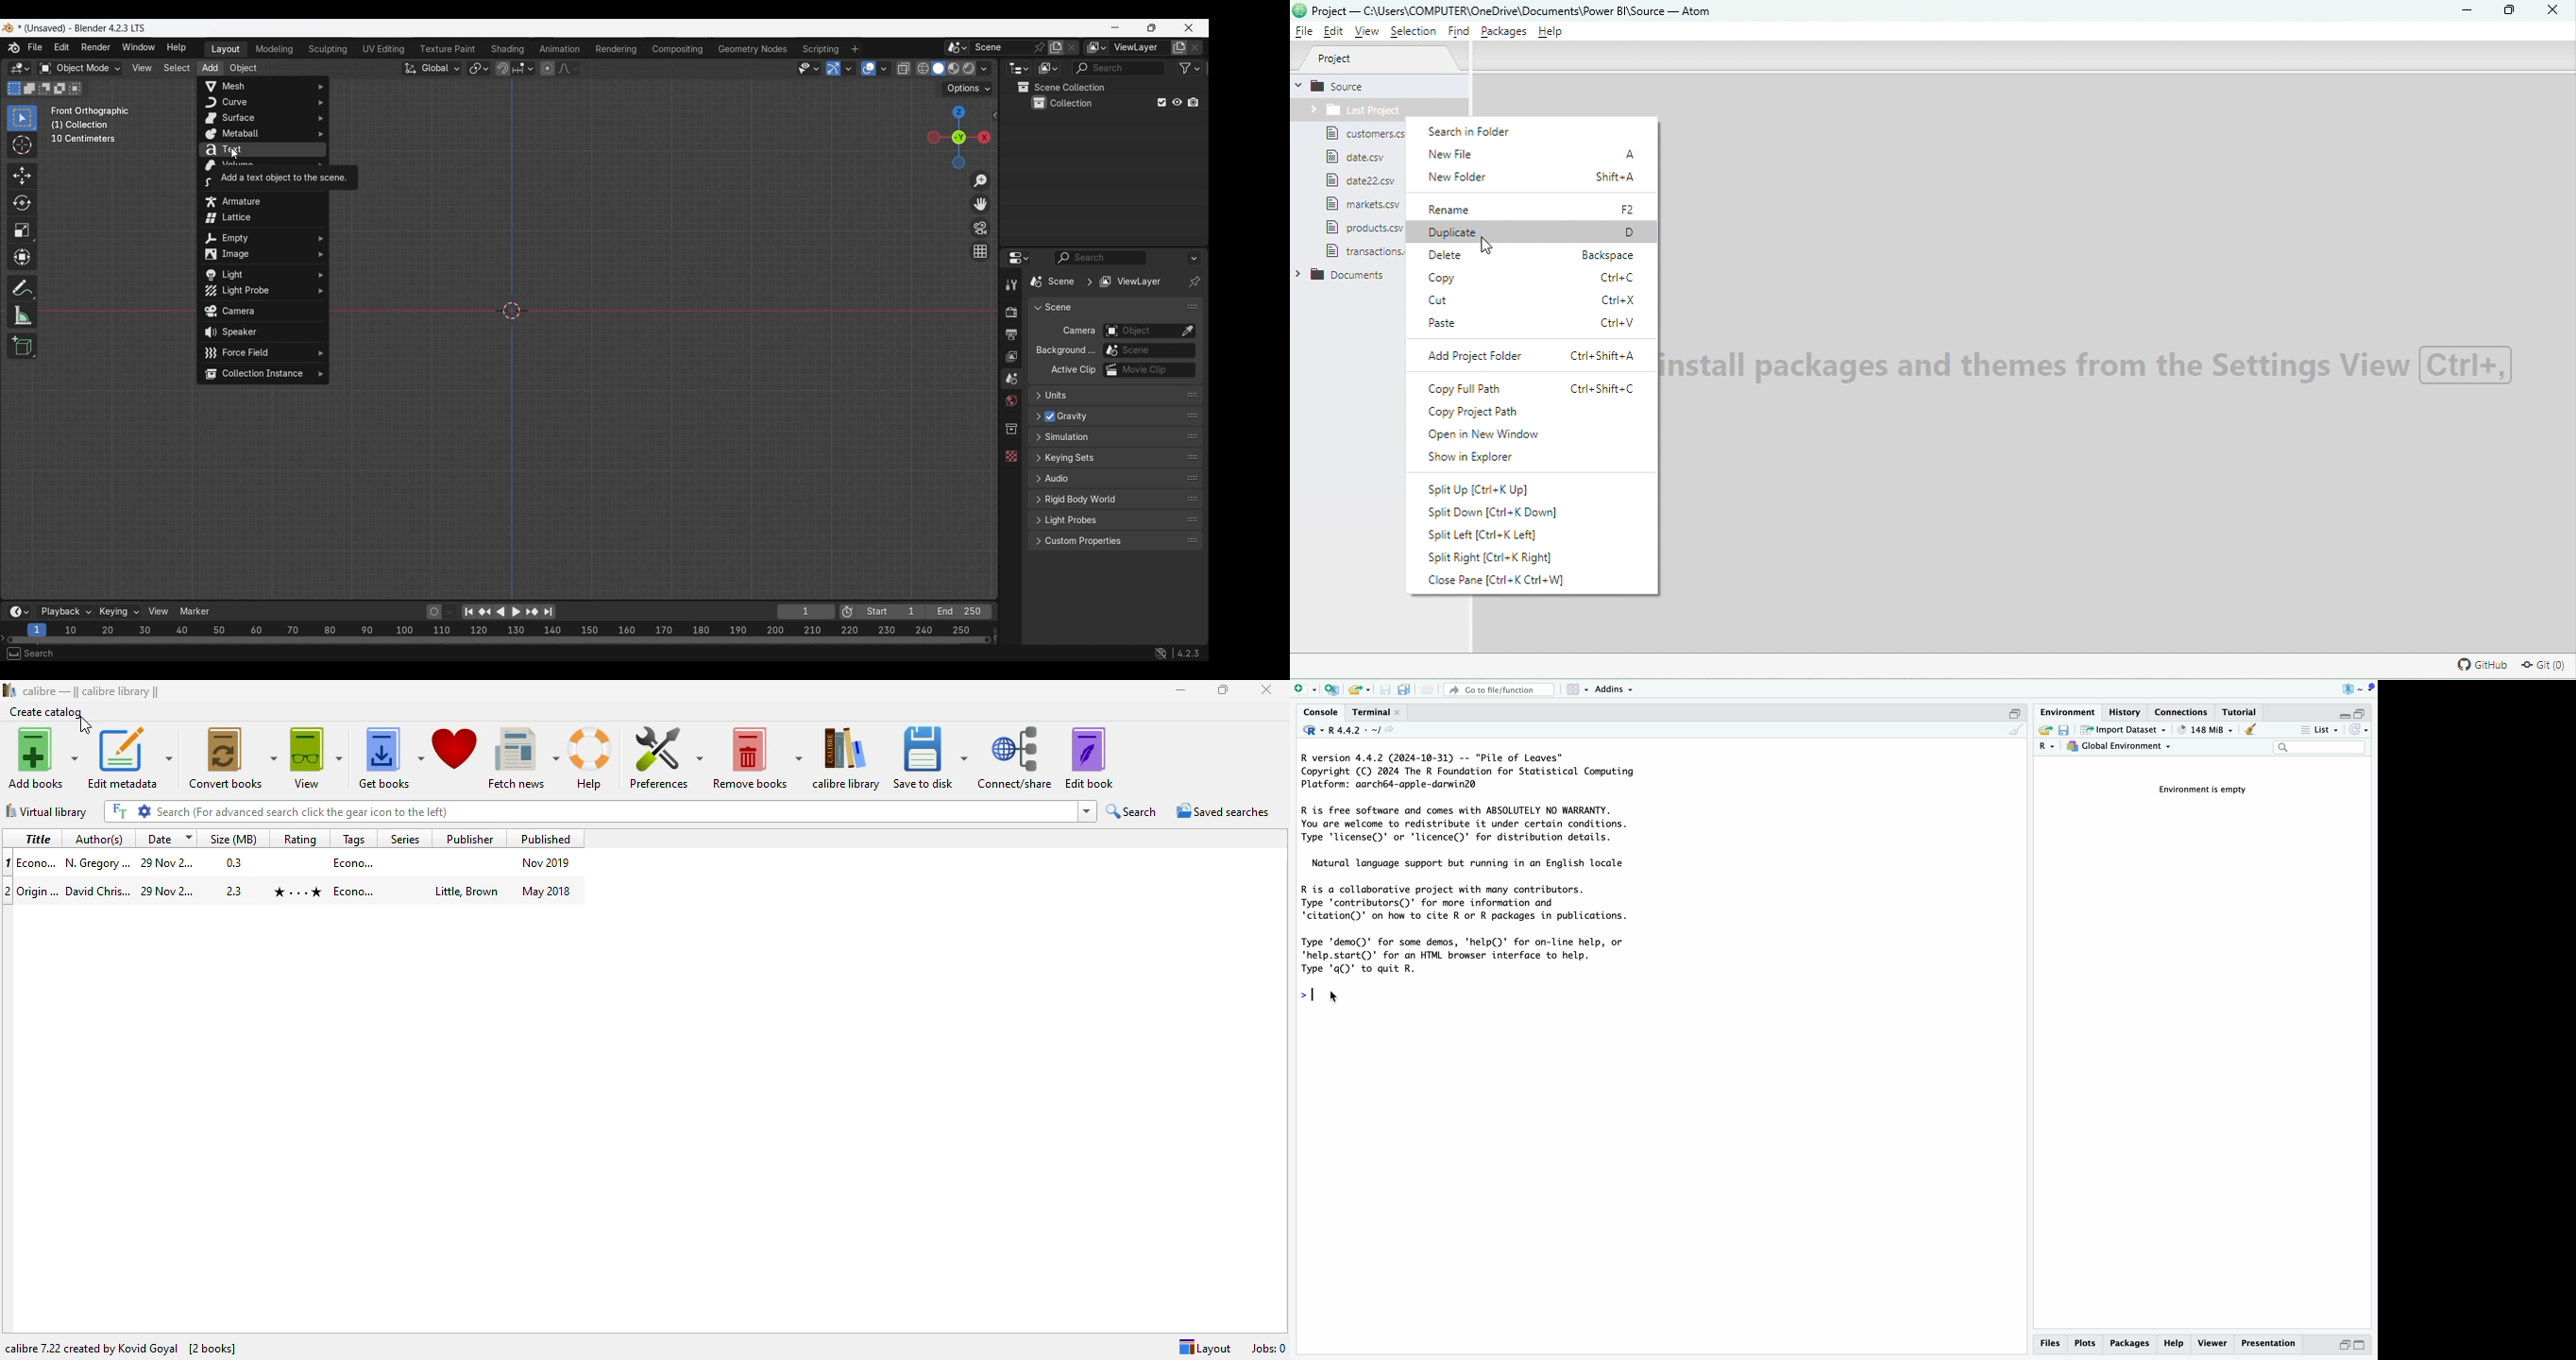 This screenshot has height=1372, width=2576. What do you see at coordinates (924, 612) in the screenshot?
I see `Final frame of the playback rendering range` at bounding box center [924, 612].